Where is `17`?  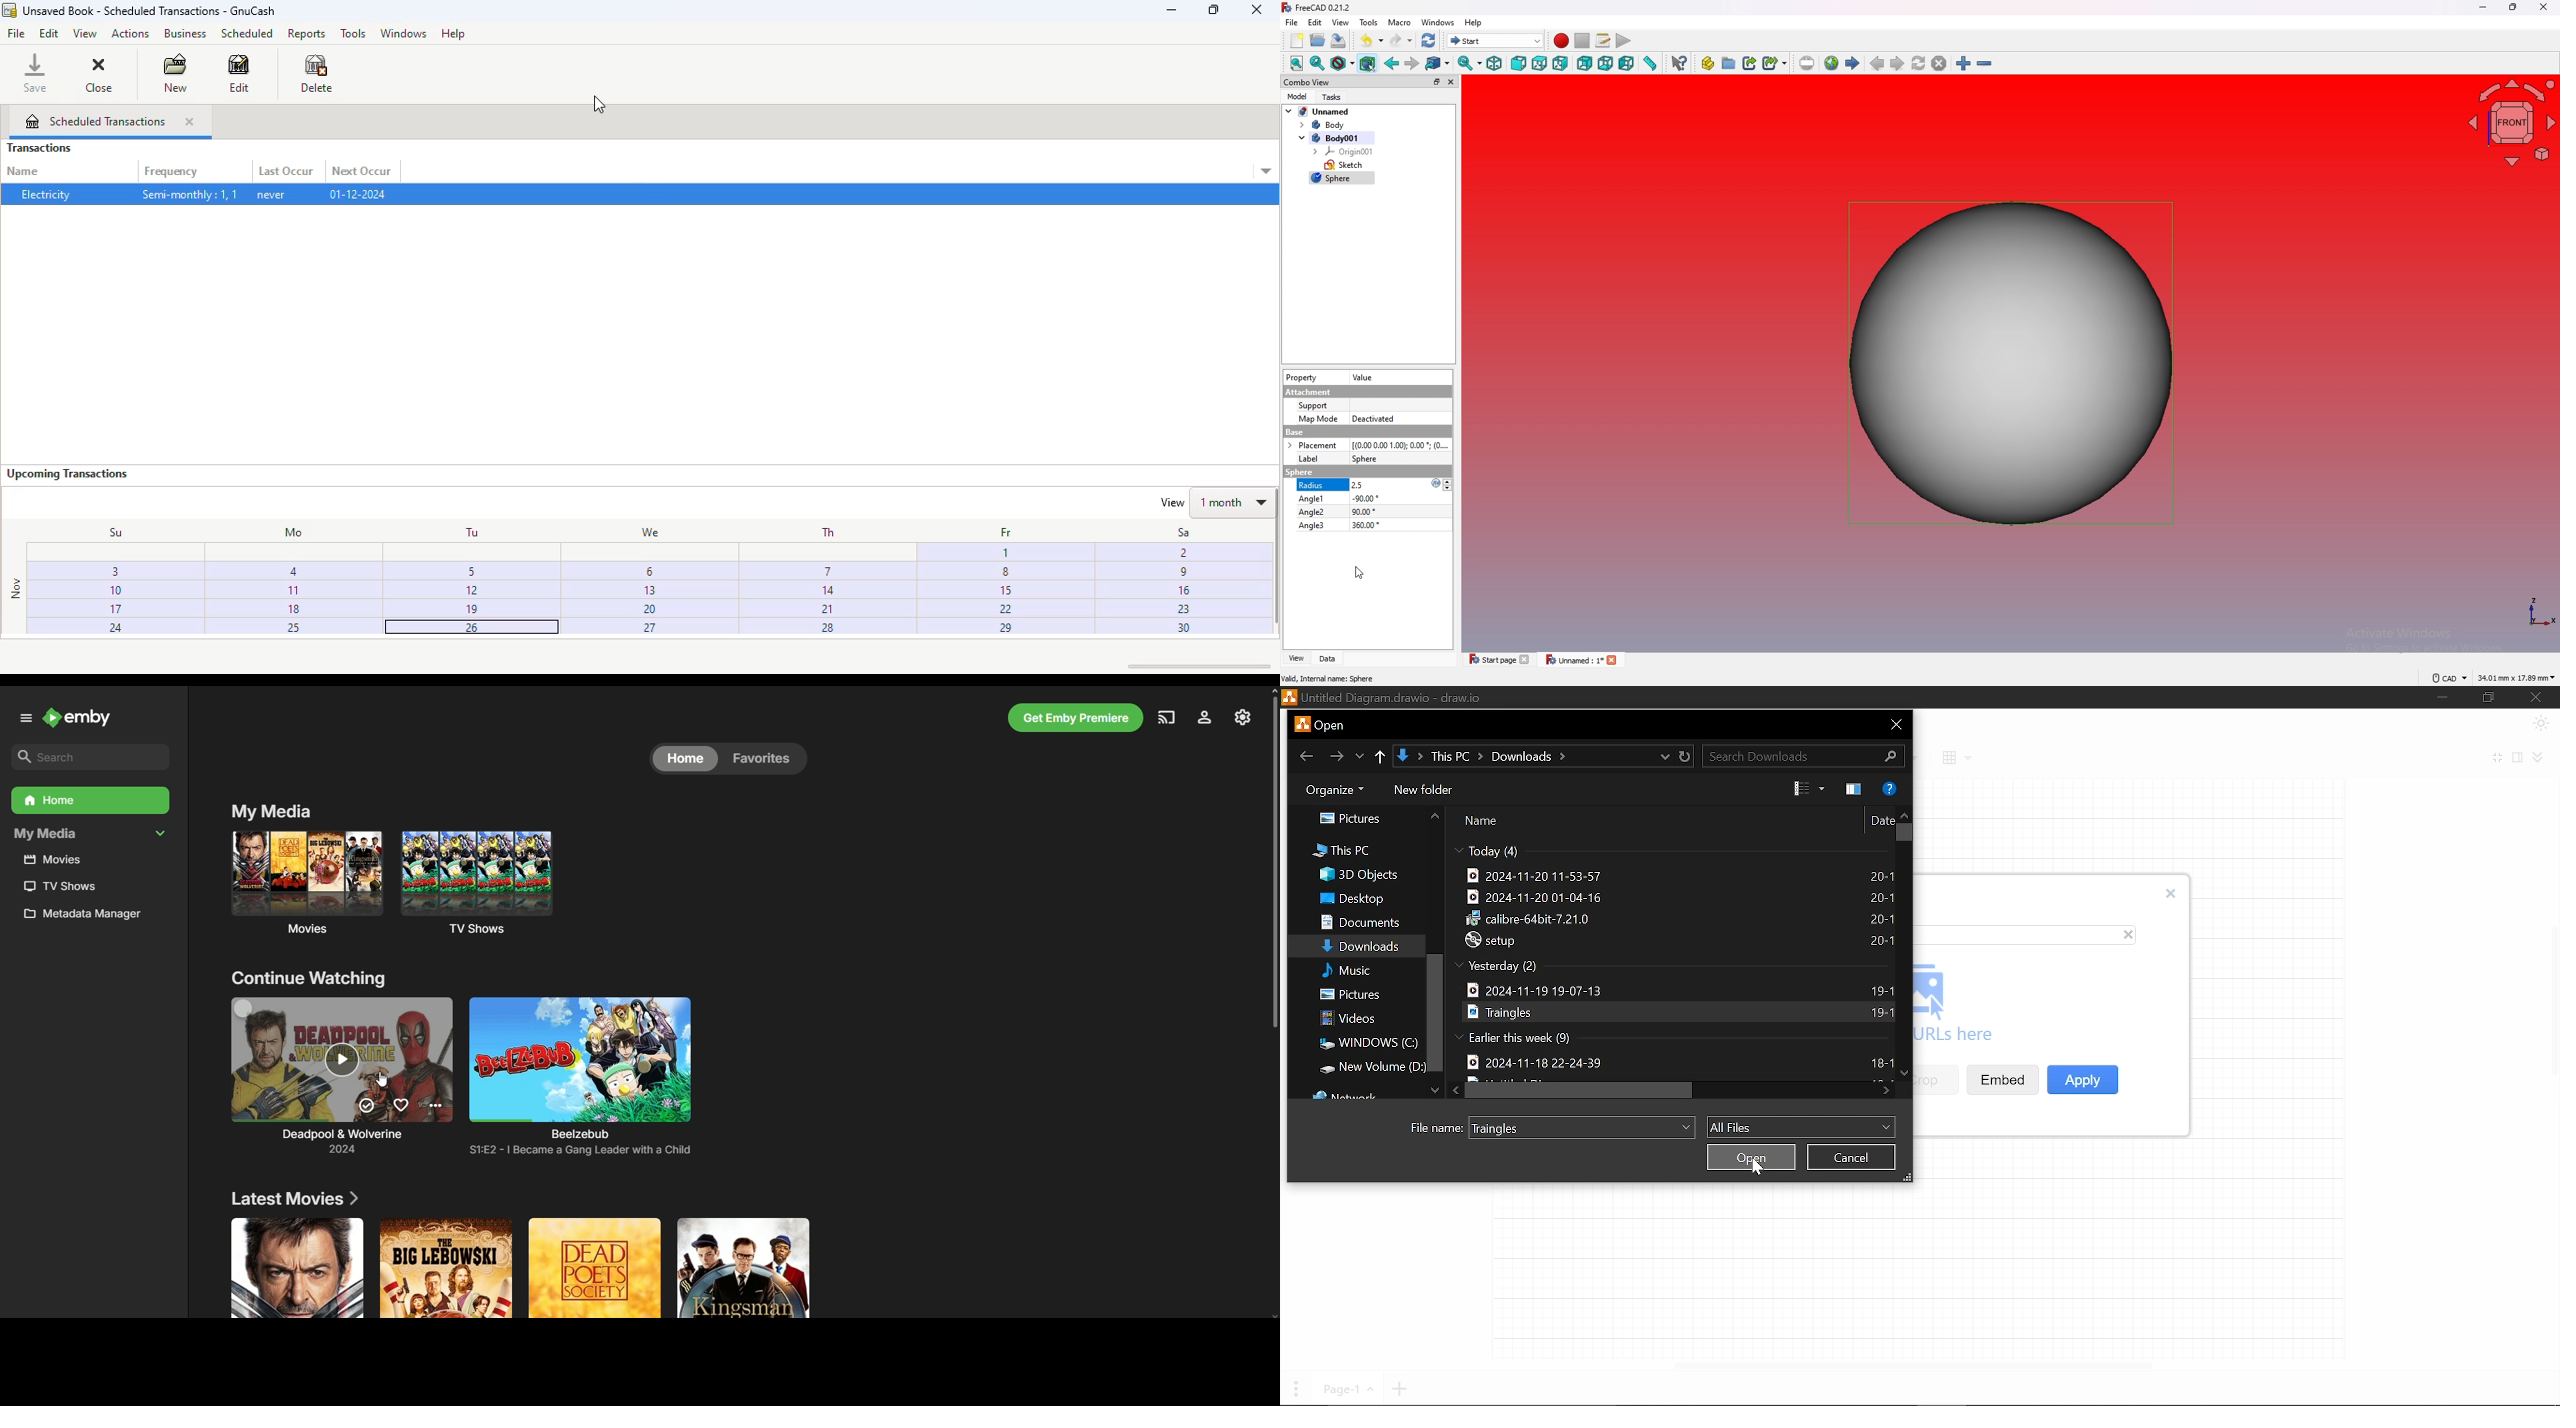
17 is located at coordinates (97, 611).